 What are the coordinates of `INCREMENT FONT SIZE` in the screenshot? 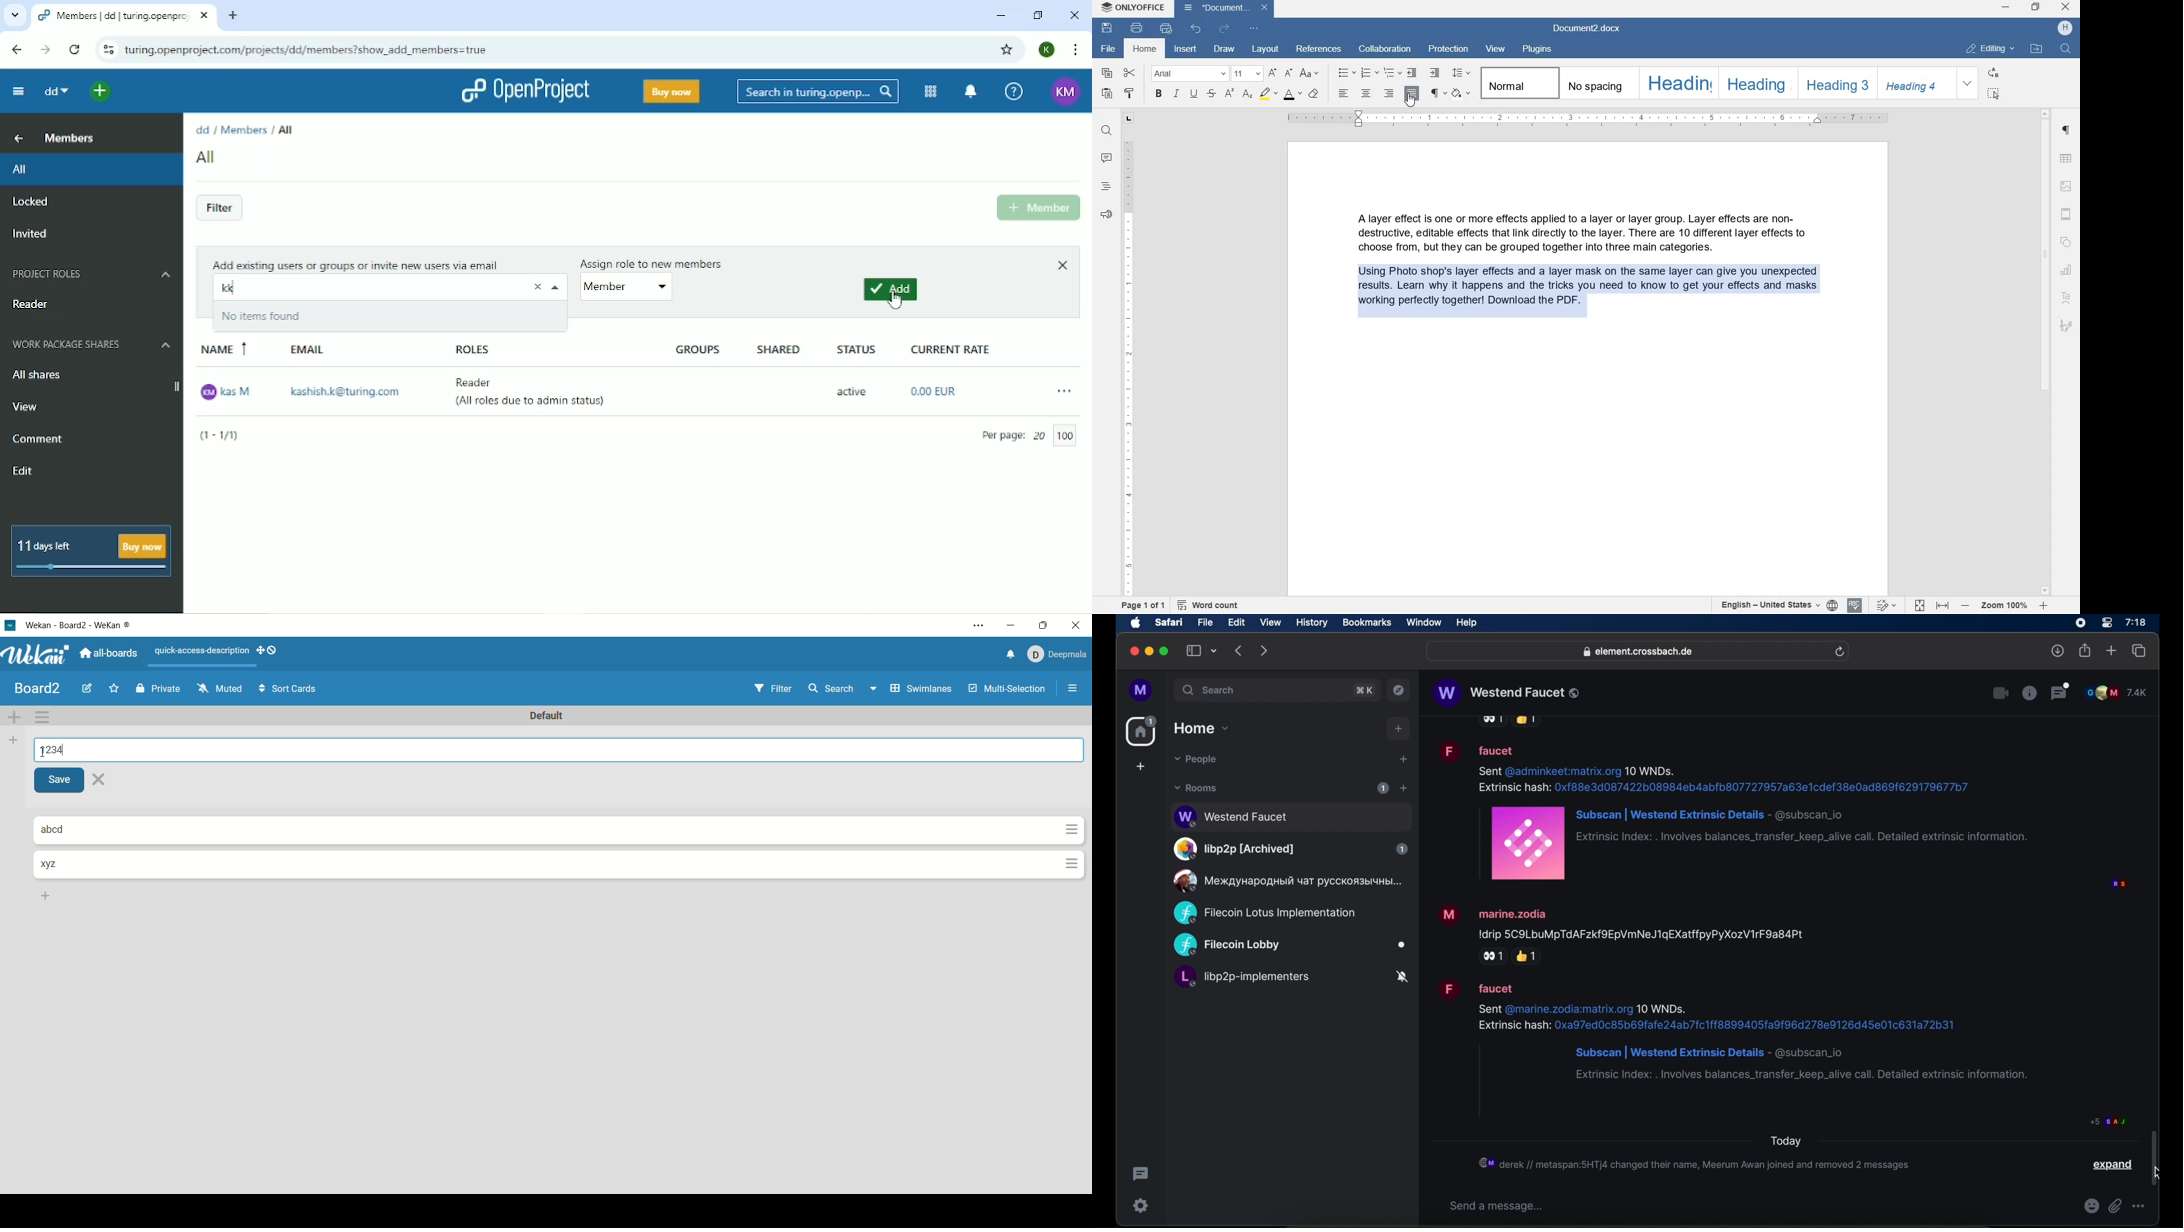 It's located at (1273, 72).